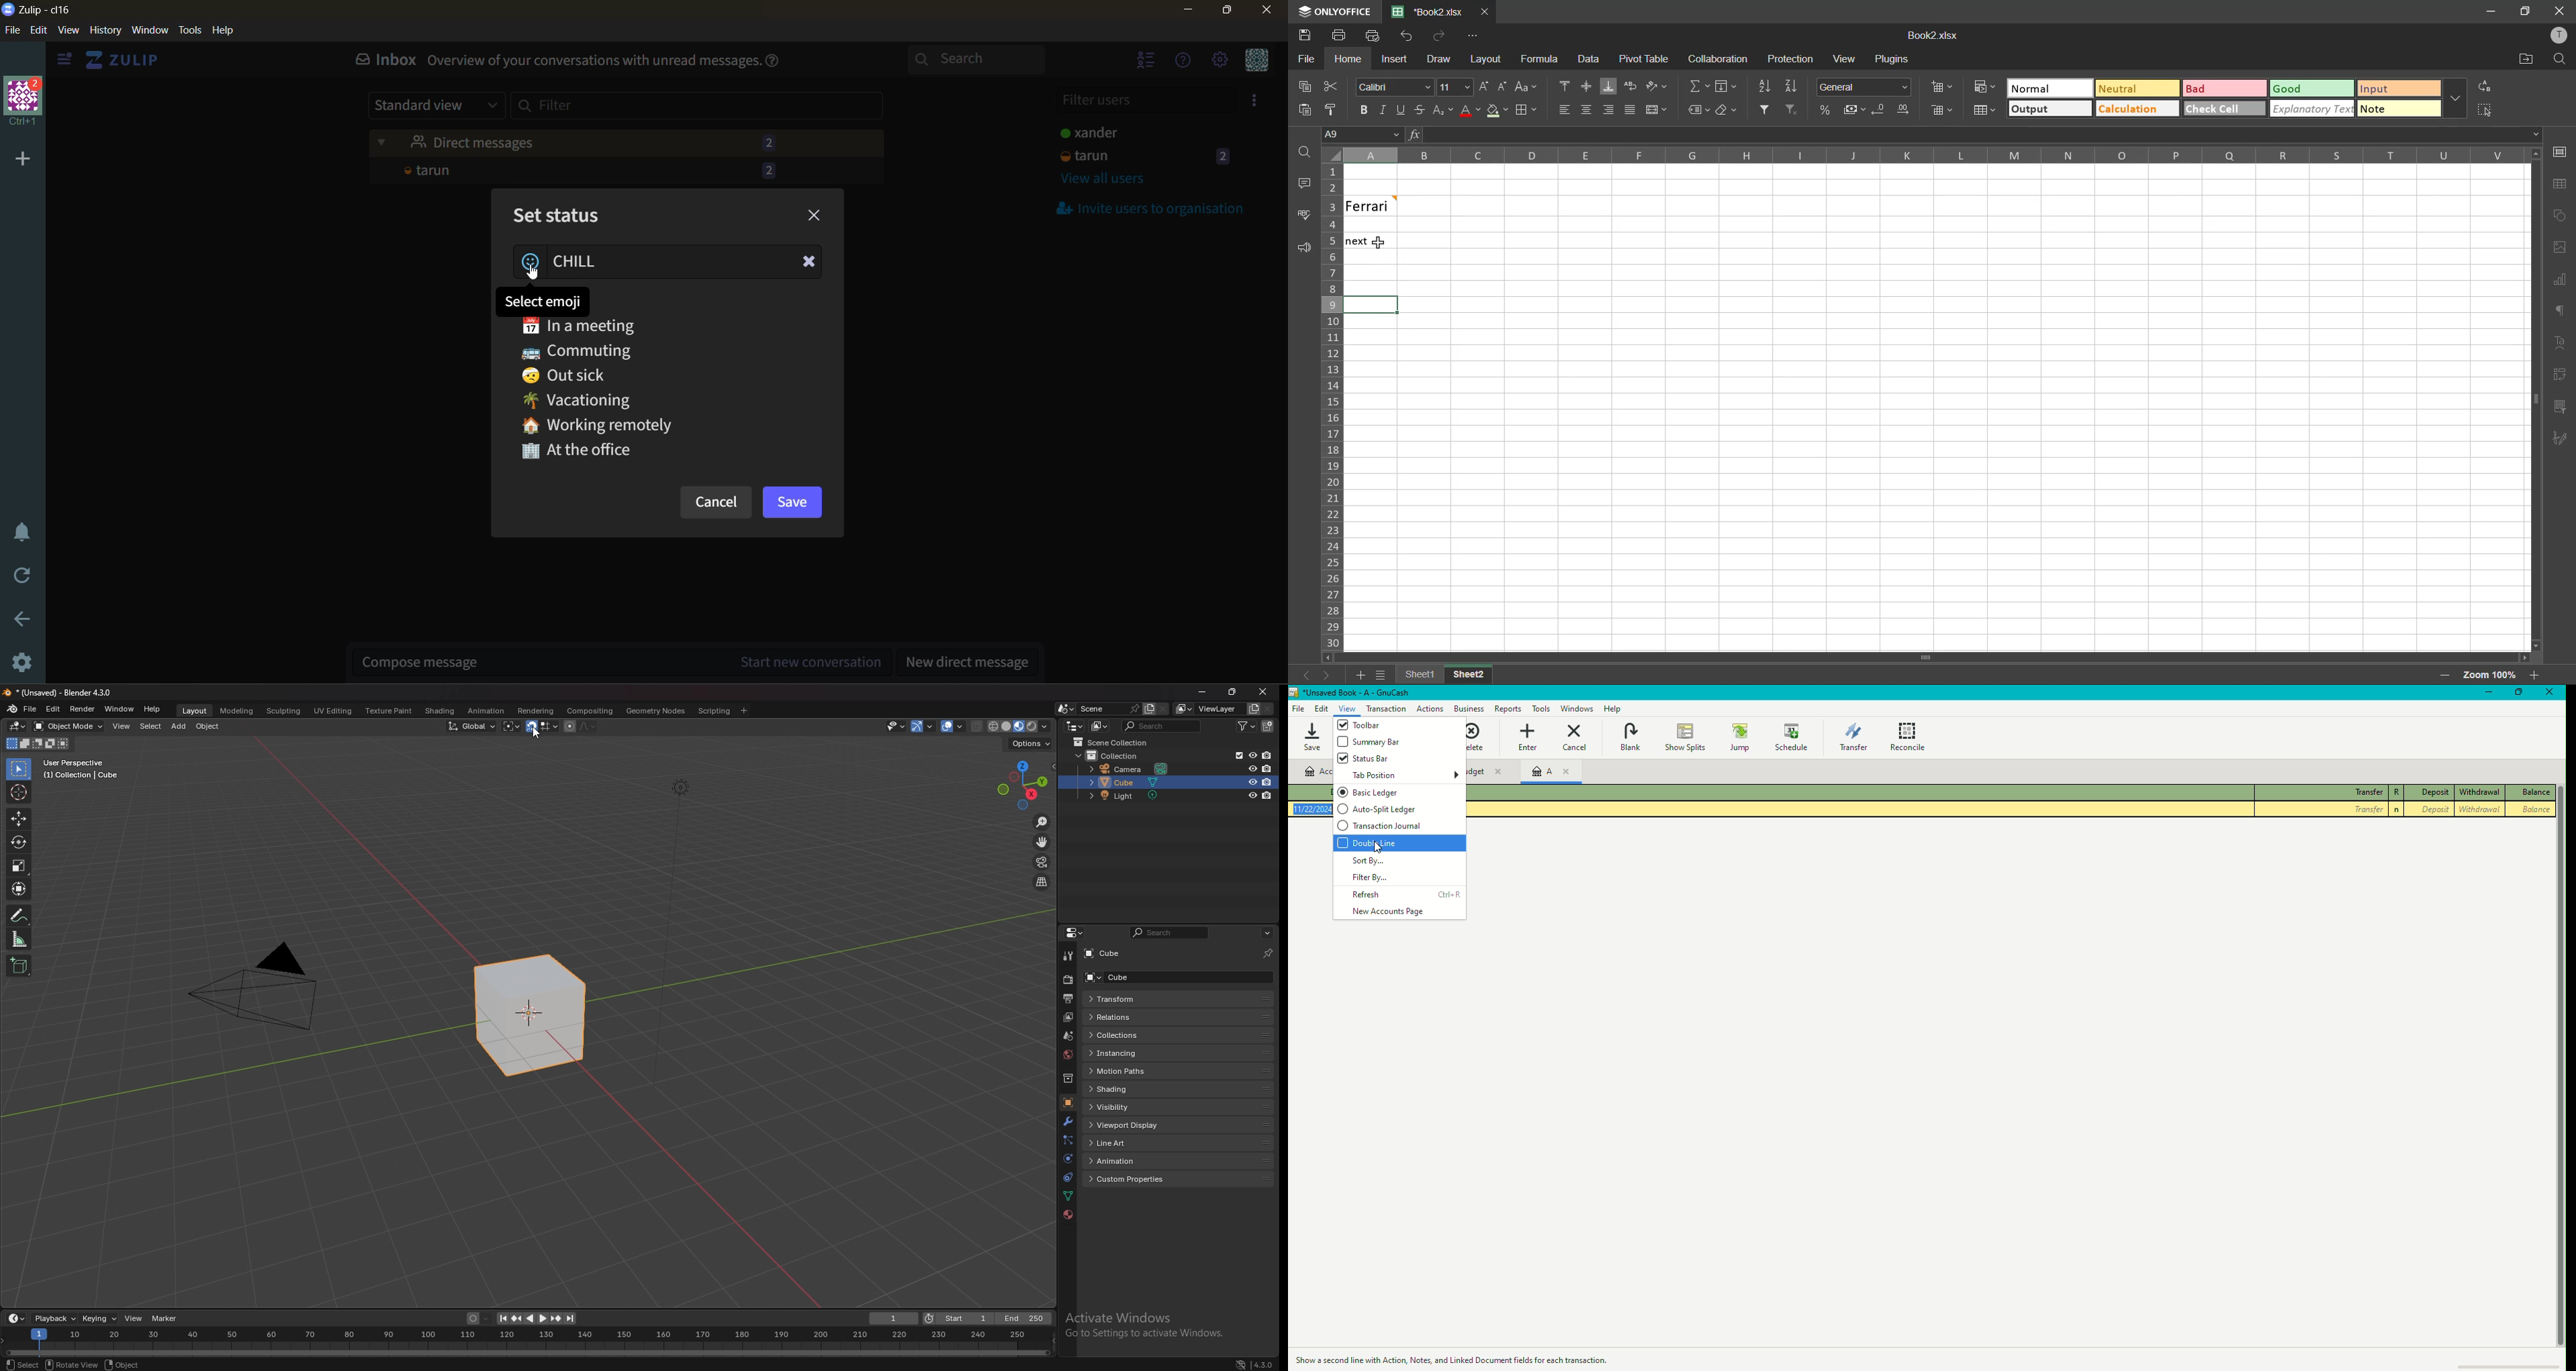 This screenshot has width=2576, height=1372. Describe the element at coordinates (21, 157) in the screenshot. I see `add a new organisation` at that location.